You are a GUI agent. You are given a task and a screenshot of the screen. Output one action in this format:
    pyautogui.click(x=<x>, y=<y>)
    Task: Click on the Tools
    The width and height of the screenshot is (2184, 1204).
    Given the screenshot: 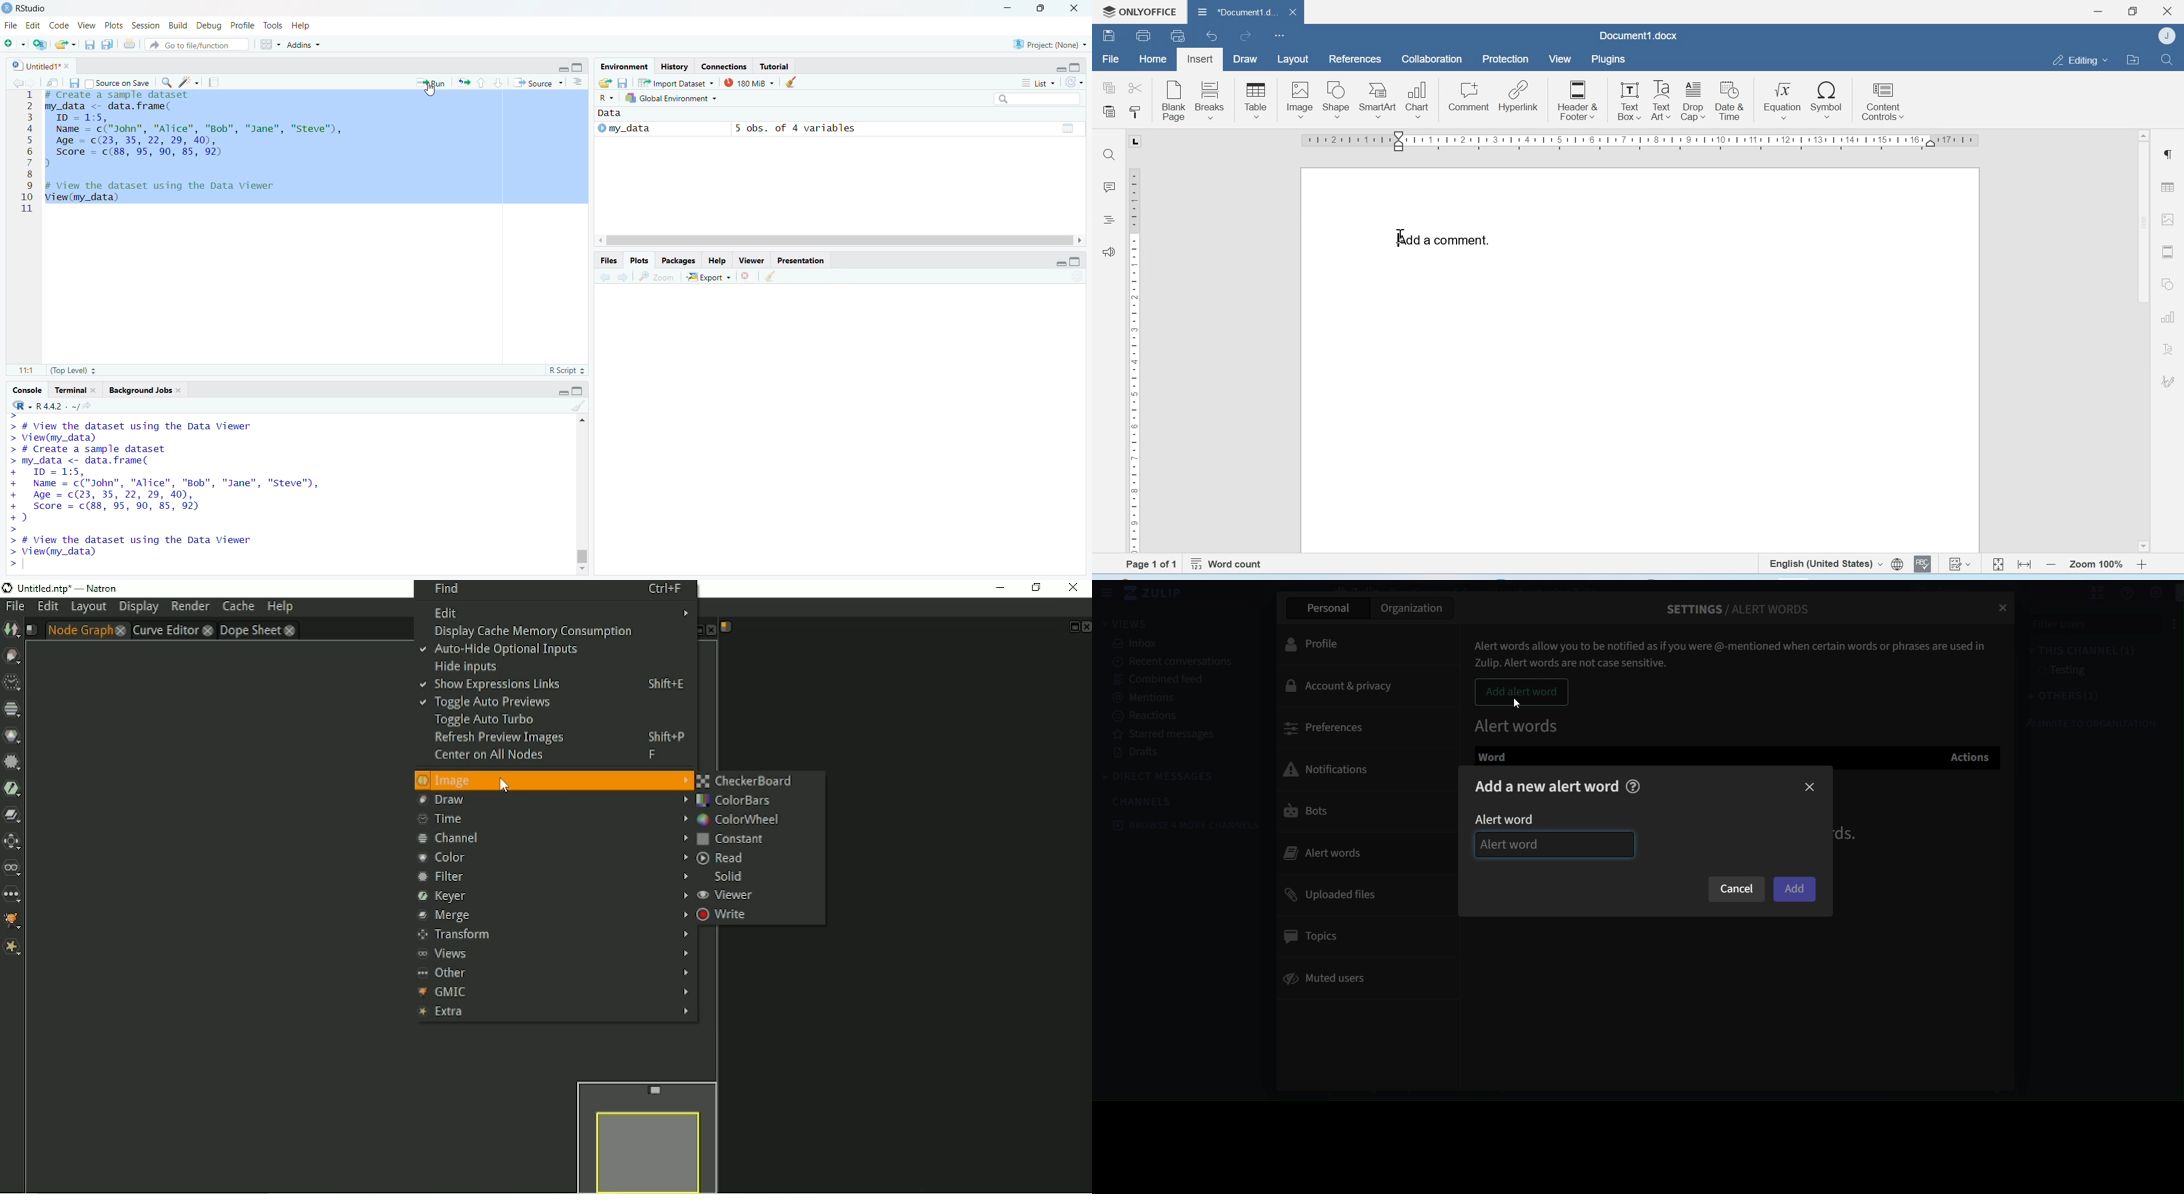 What is the action you would take?
    pyautogui.click(x=274, y=25)
    